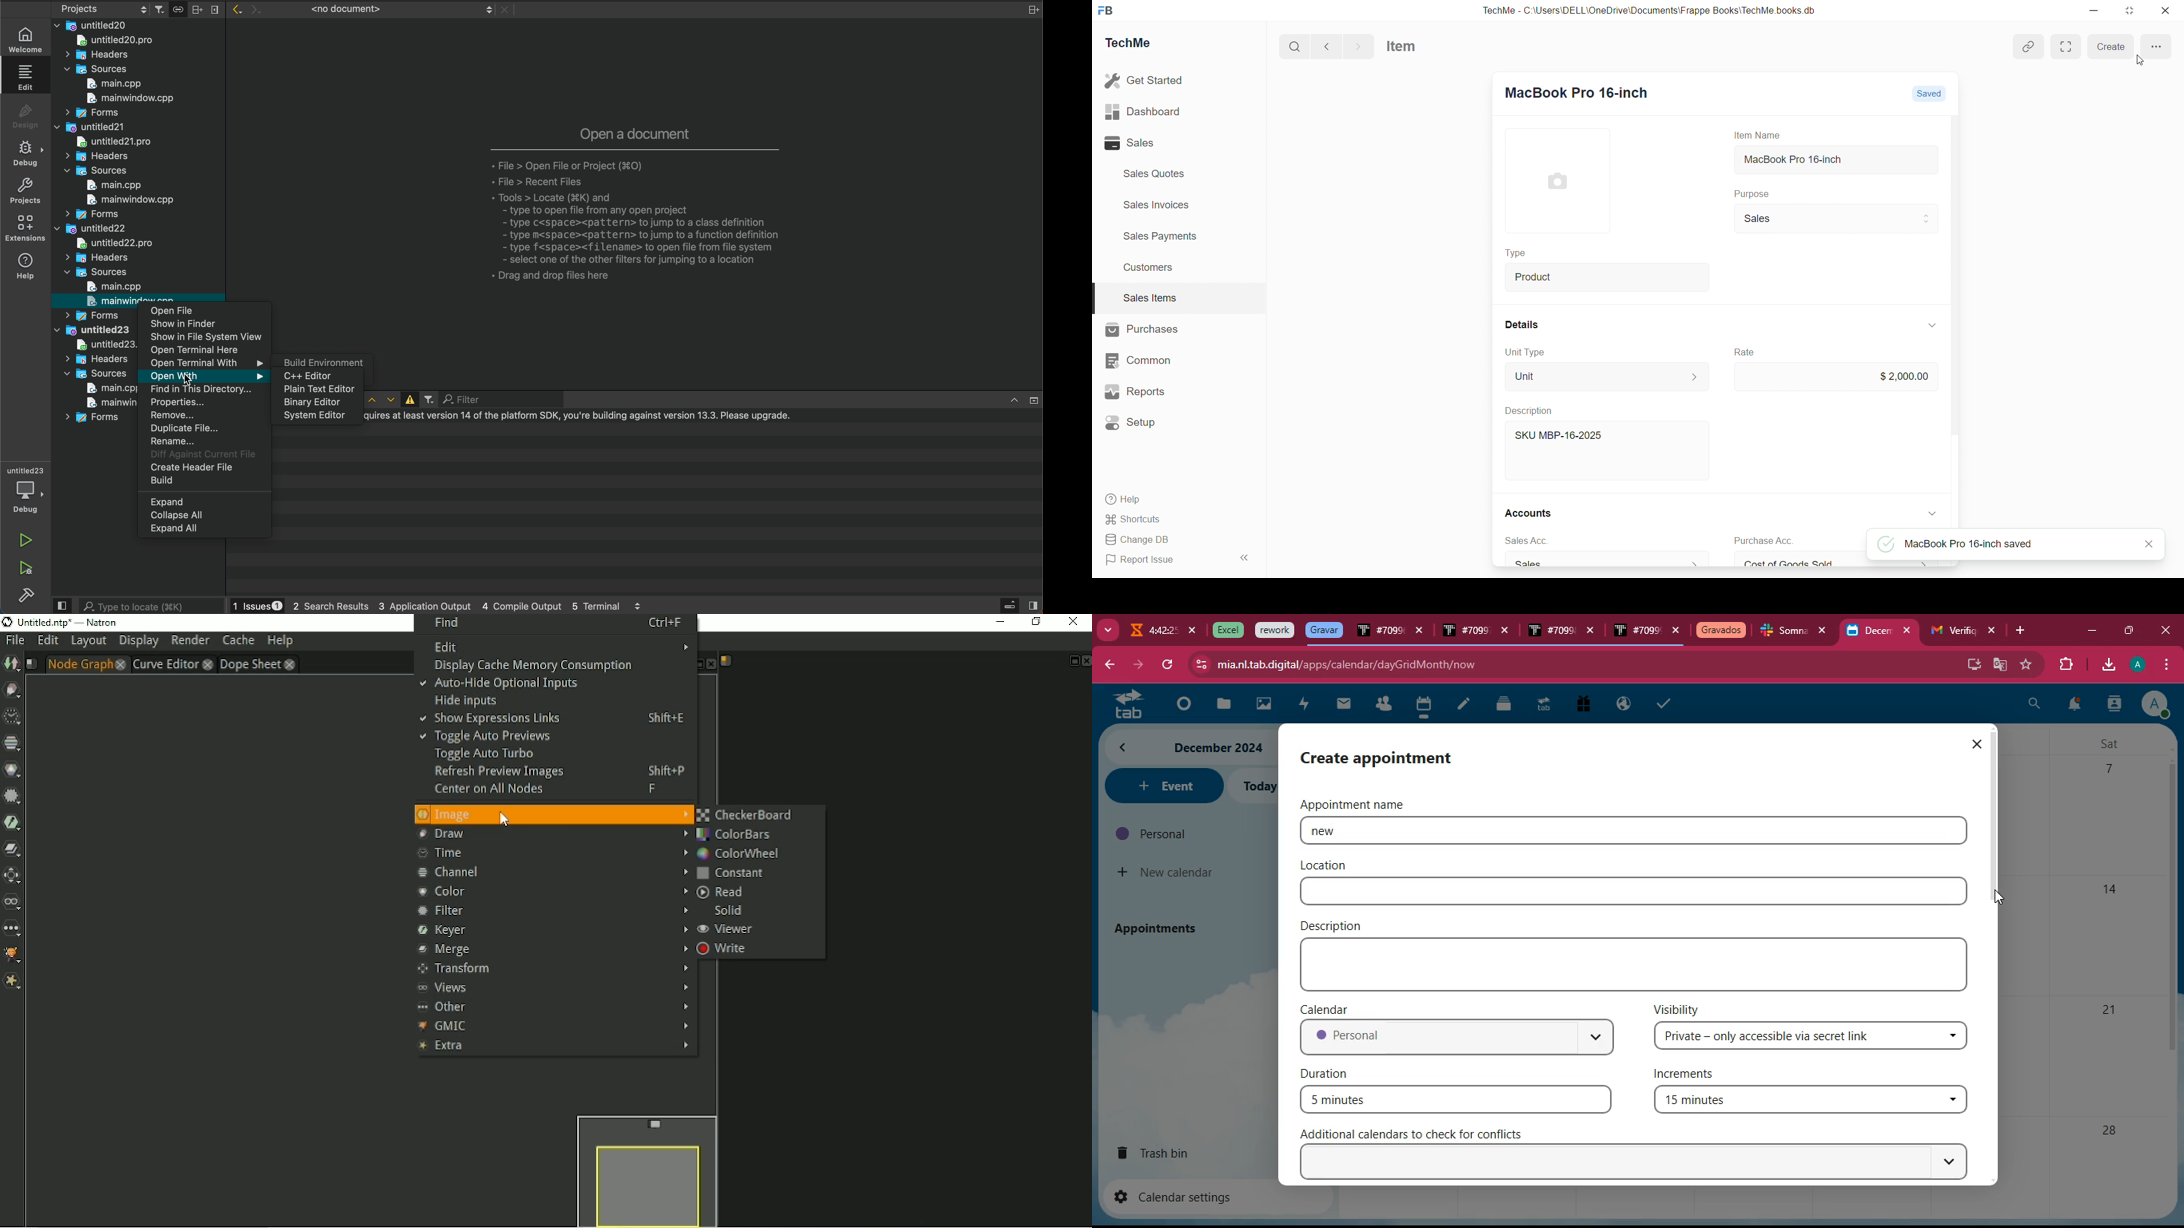  What do you see at coordinates (1764, 542) in the screenshot?
I see `Purchase Acc` at bounding box center [1764, 542].